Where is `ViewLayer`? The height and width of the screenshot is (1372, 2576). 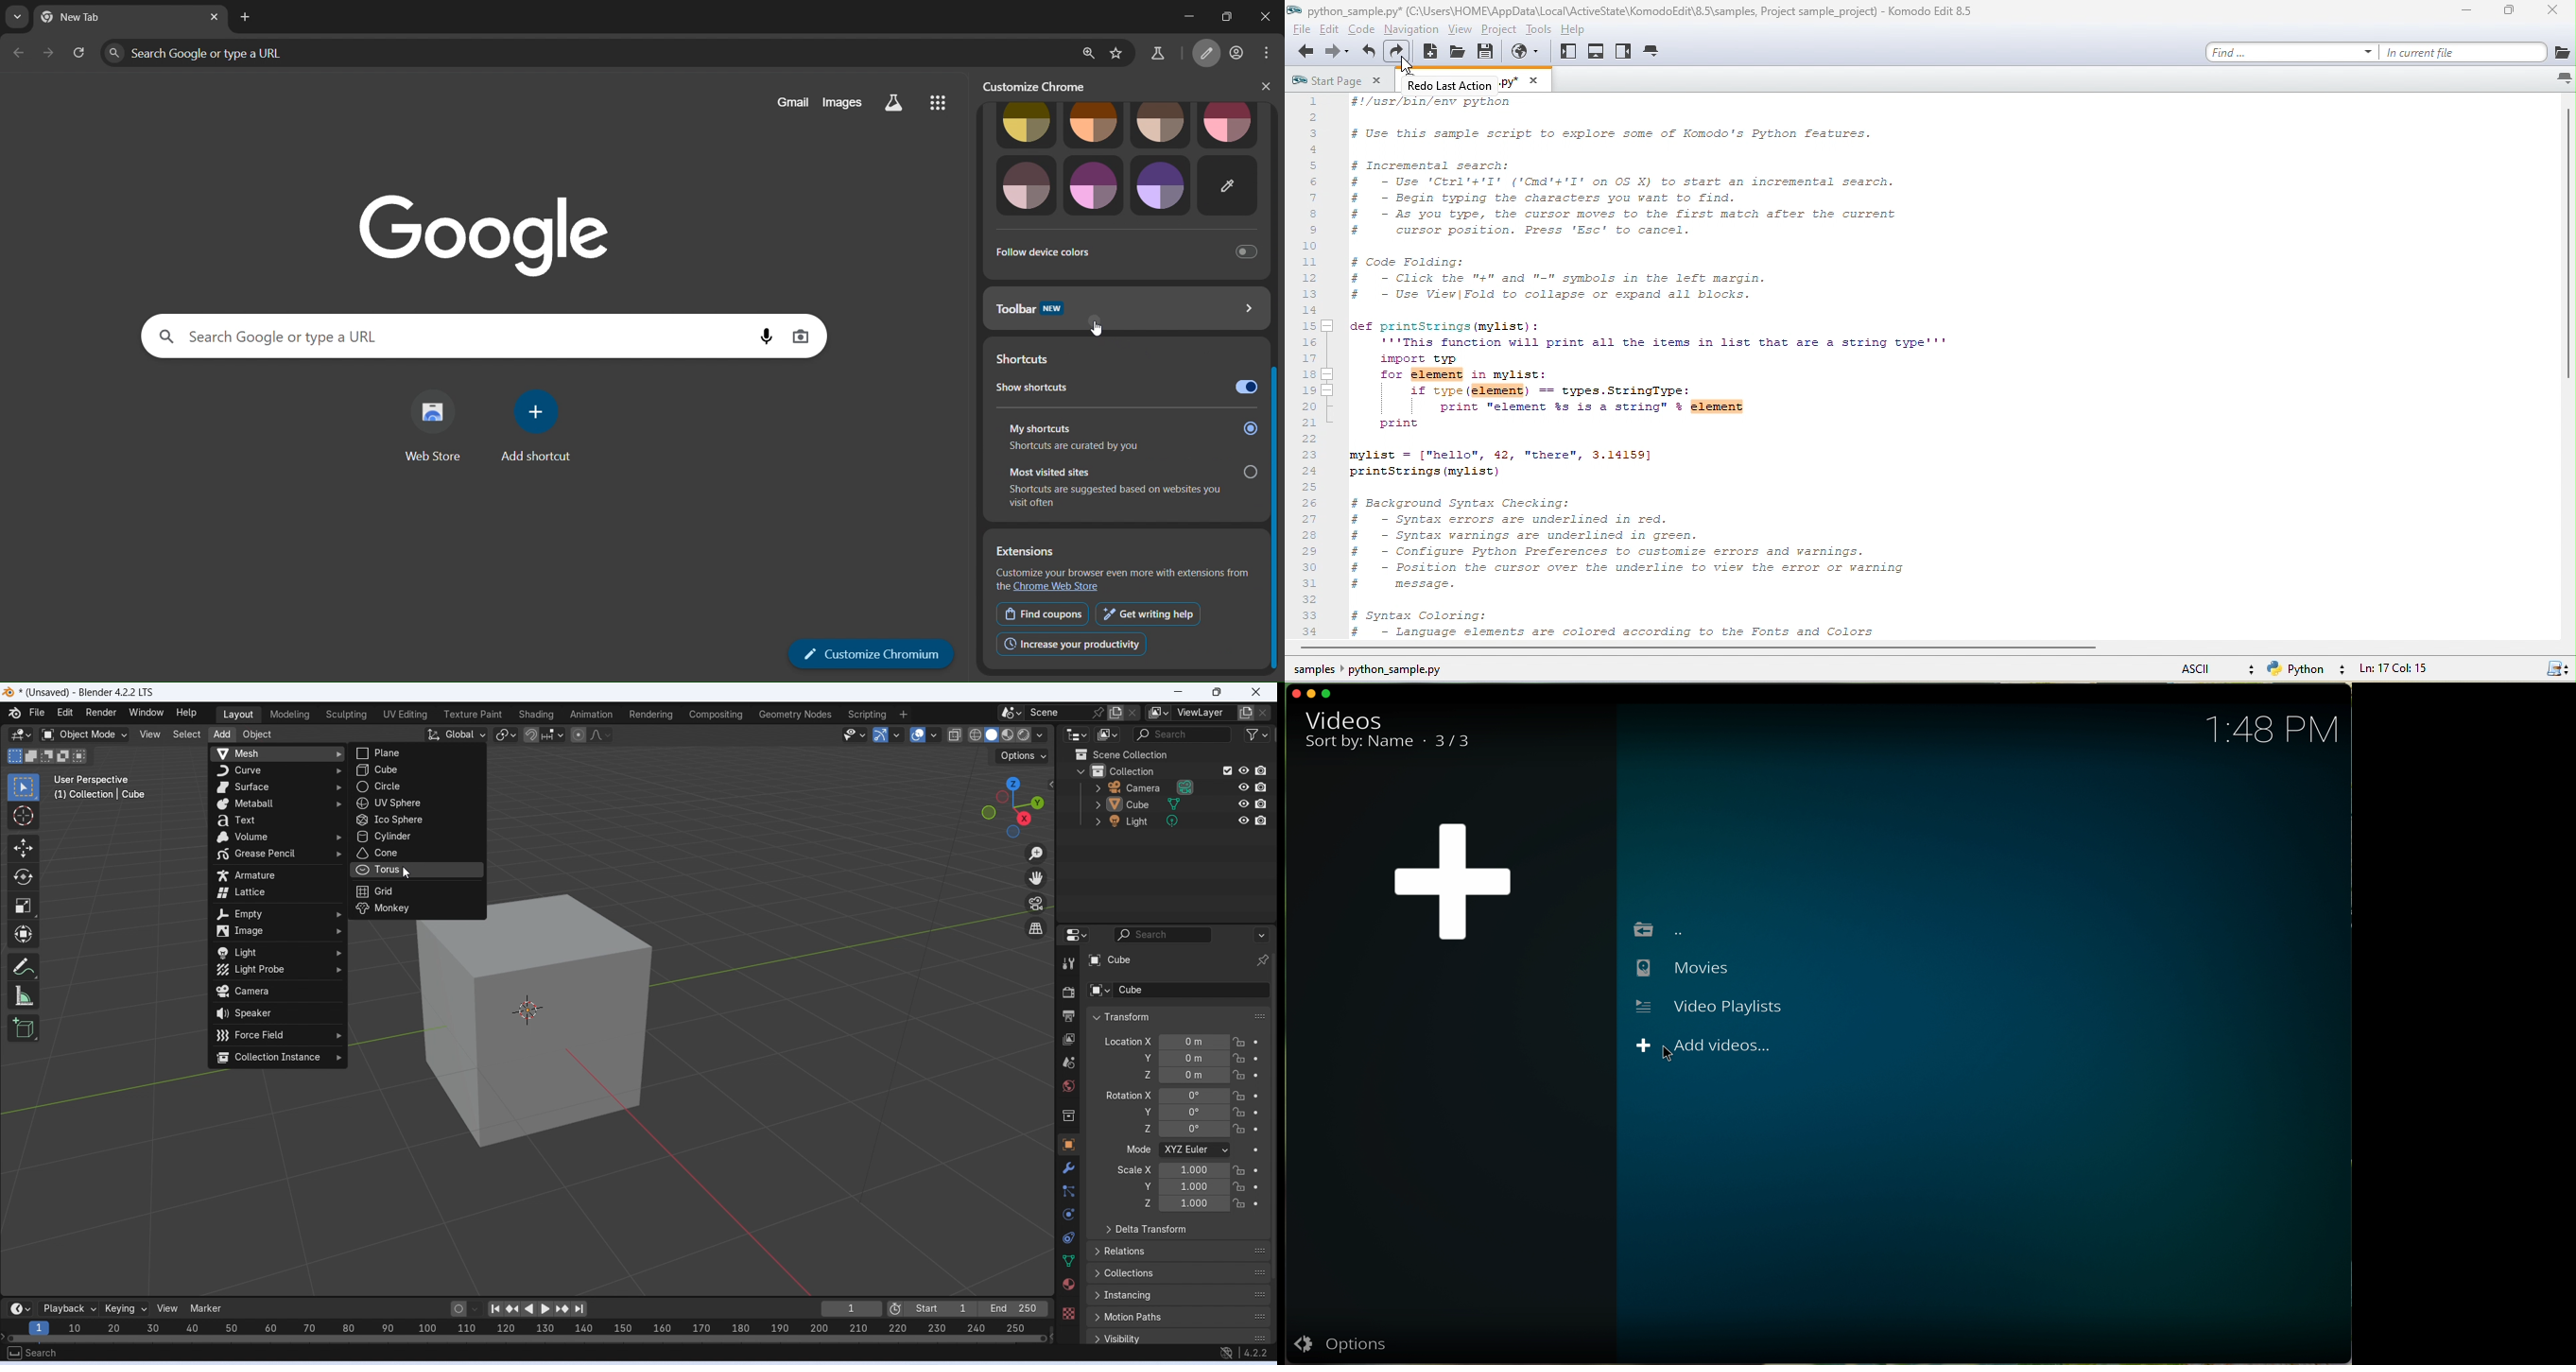 ViewLayer is located at coordinates (1202, 713).